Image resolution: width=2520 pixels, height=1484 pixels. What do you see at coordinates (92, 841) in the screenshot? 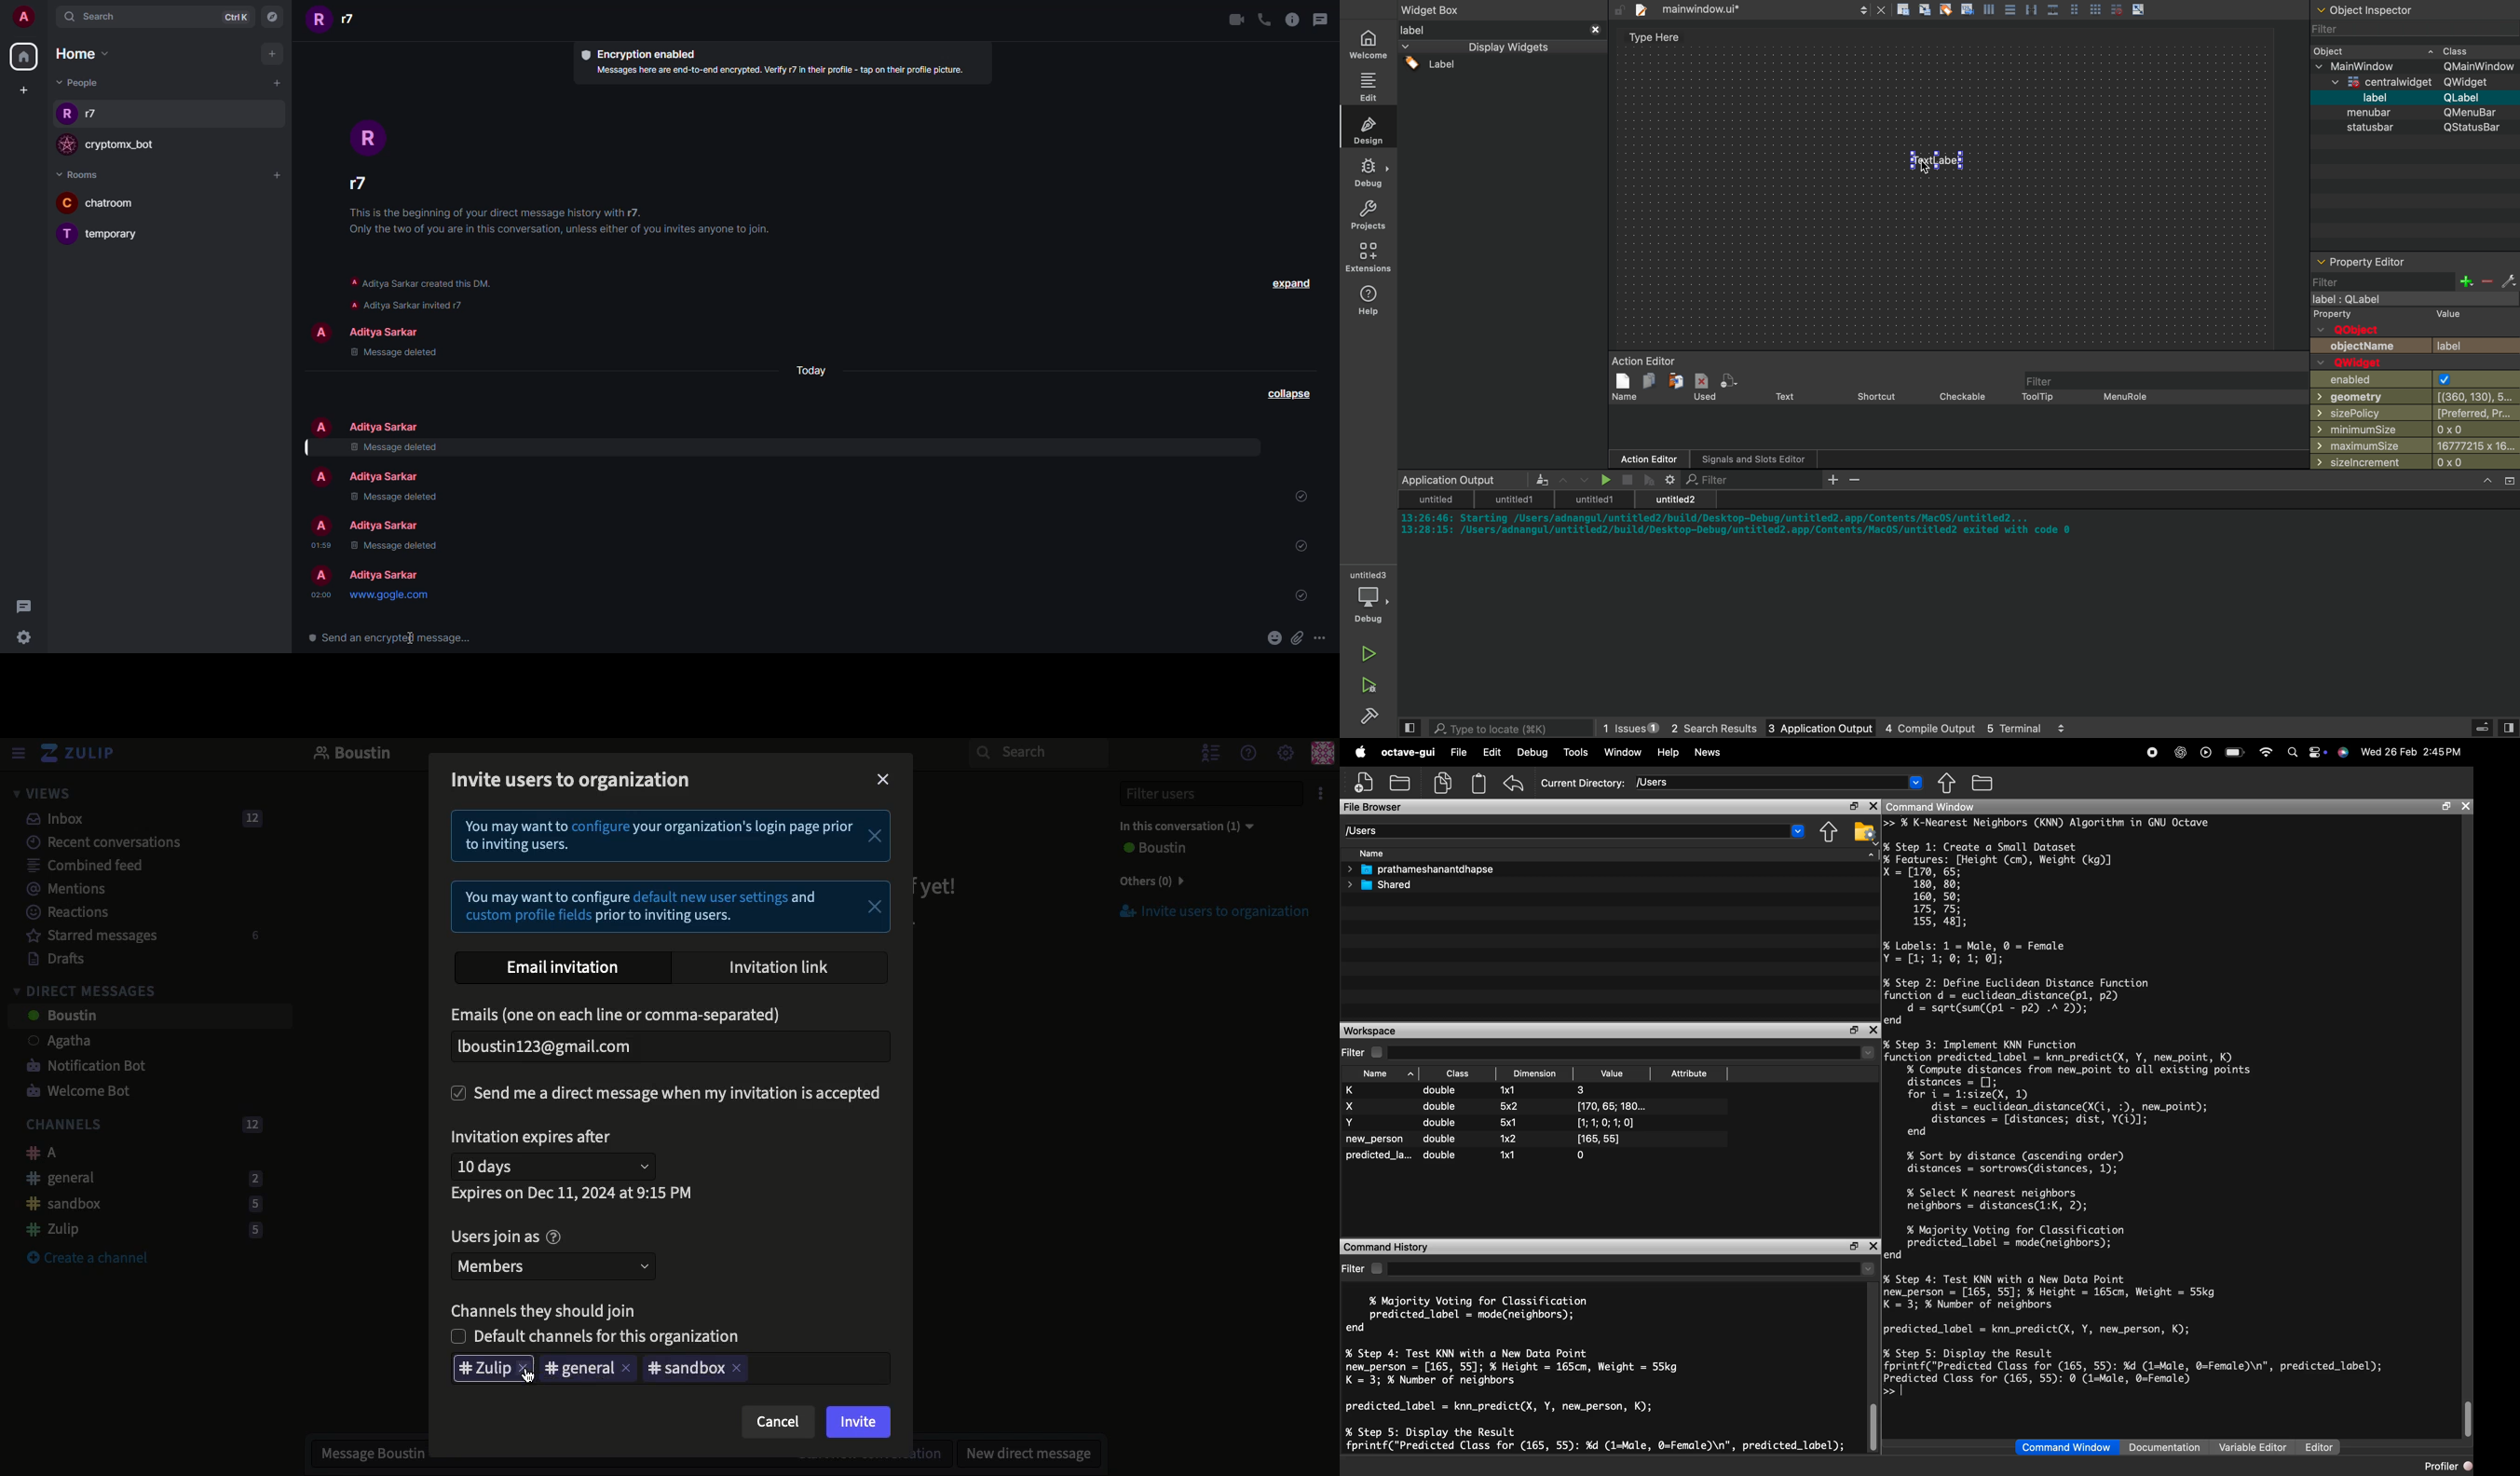
I see `Recent conversations` at bounding box center [92, 841].